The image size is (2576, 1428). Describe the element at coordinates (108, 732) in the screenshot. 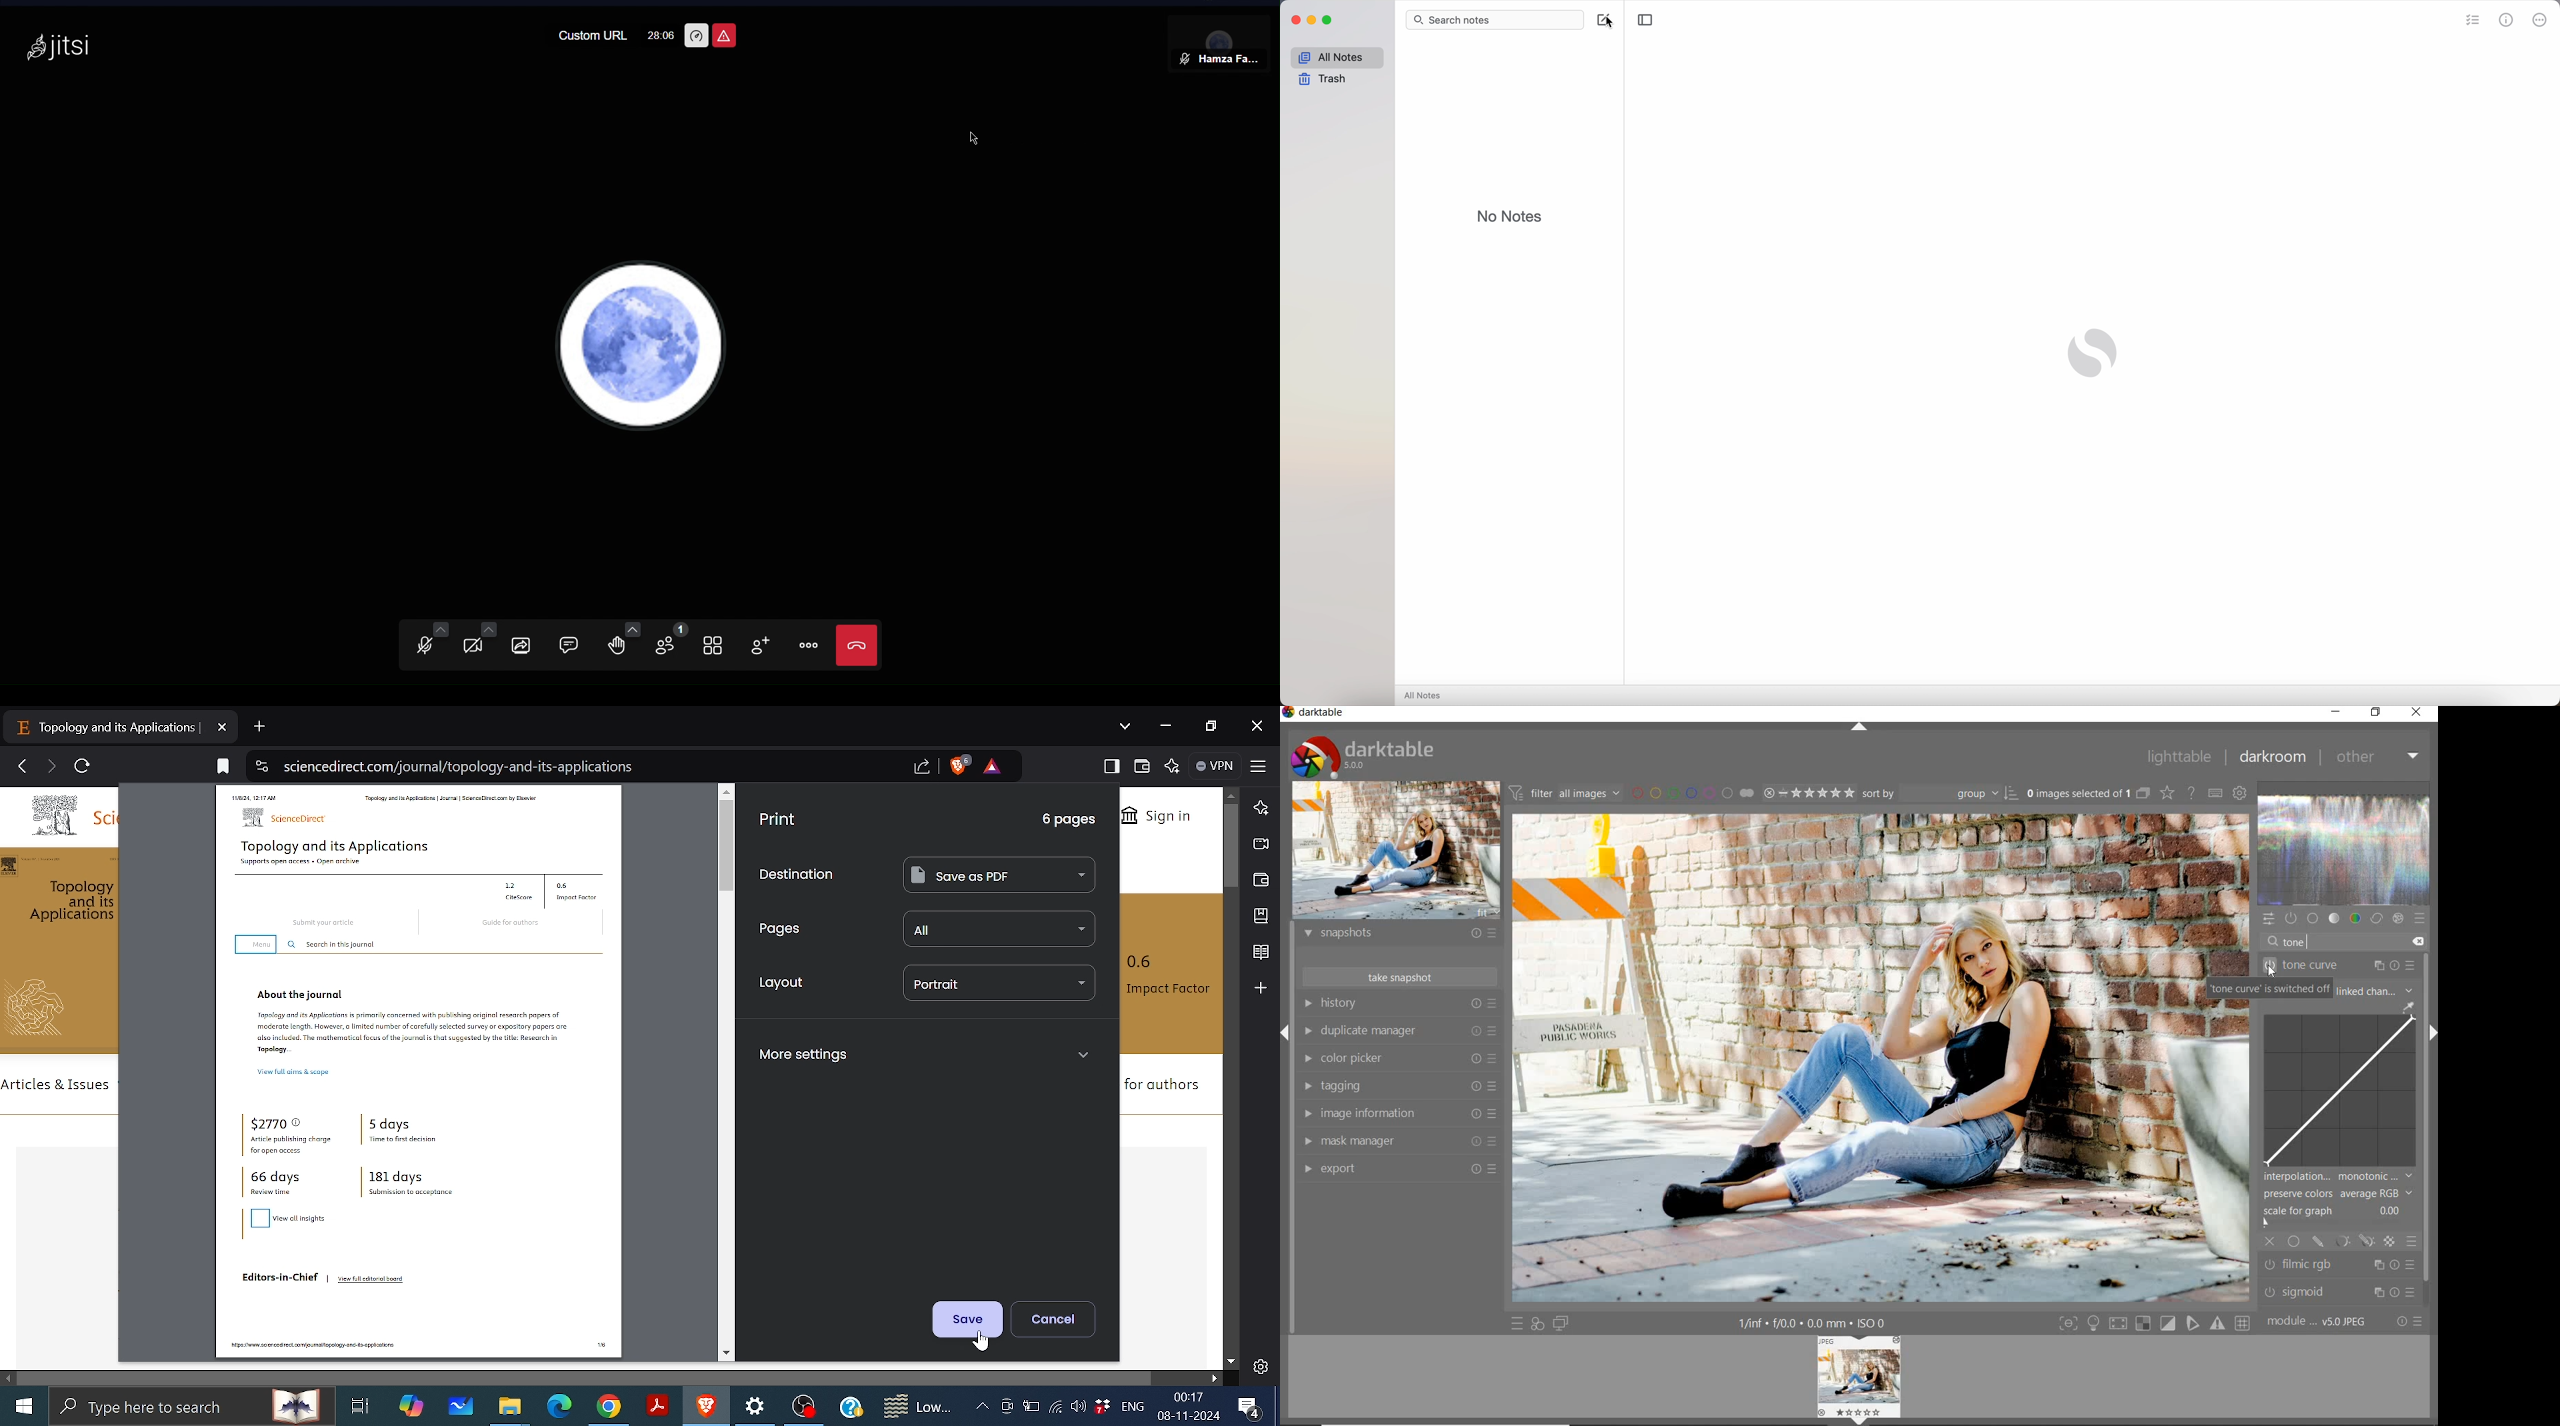

I see `topology and its applications` at that location.